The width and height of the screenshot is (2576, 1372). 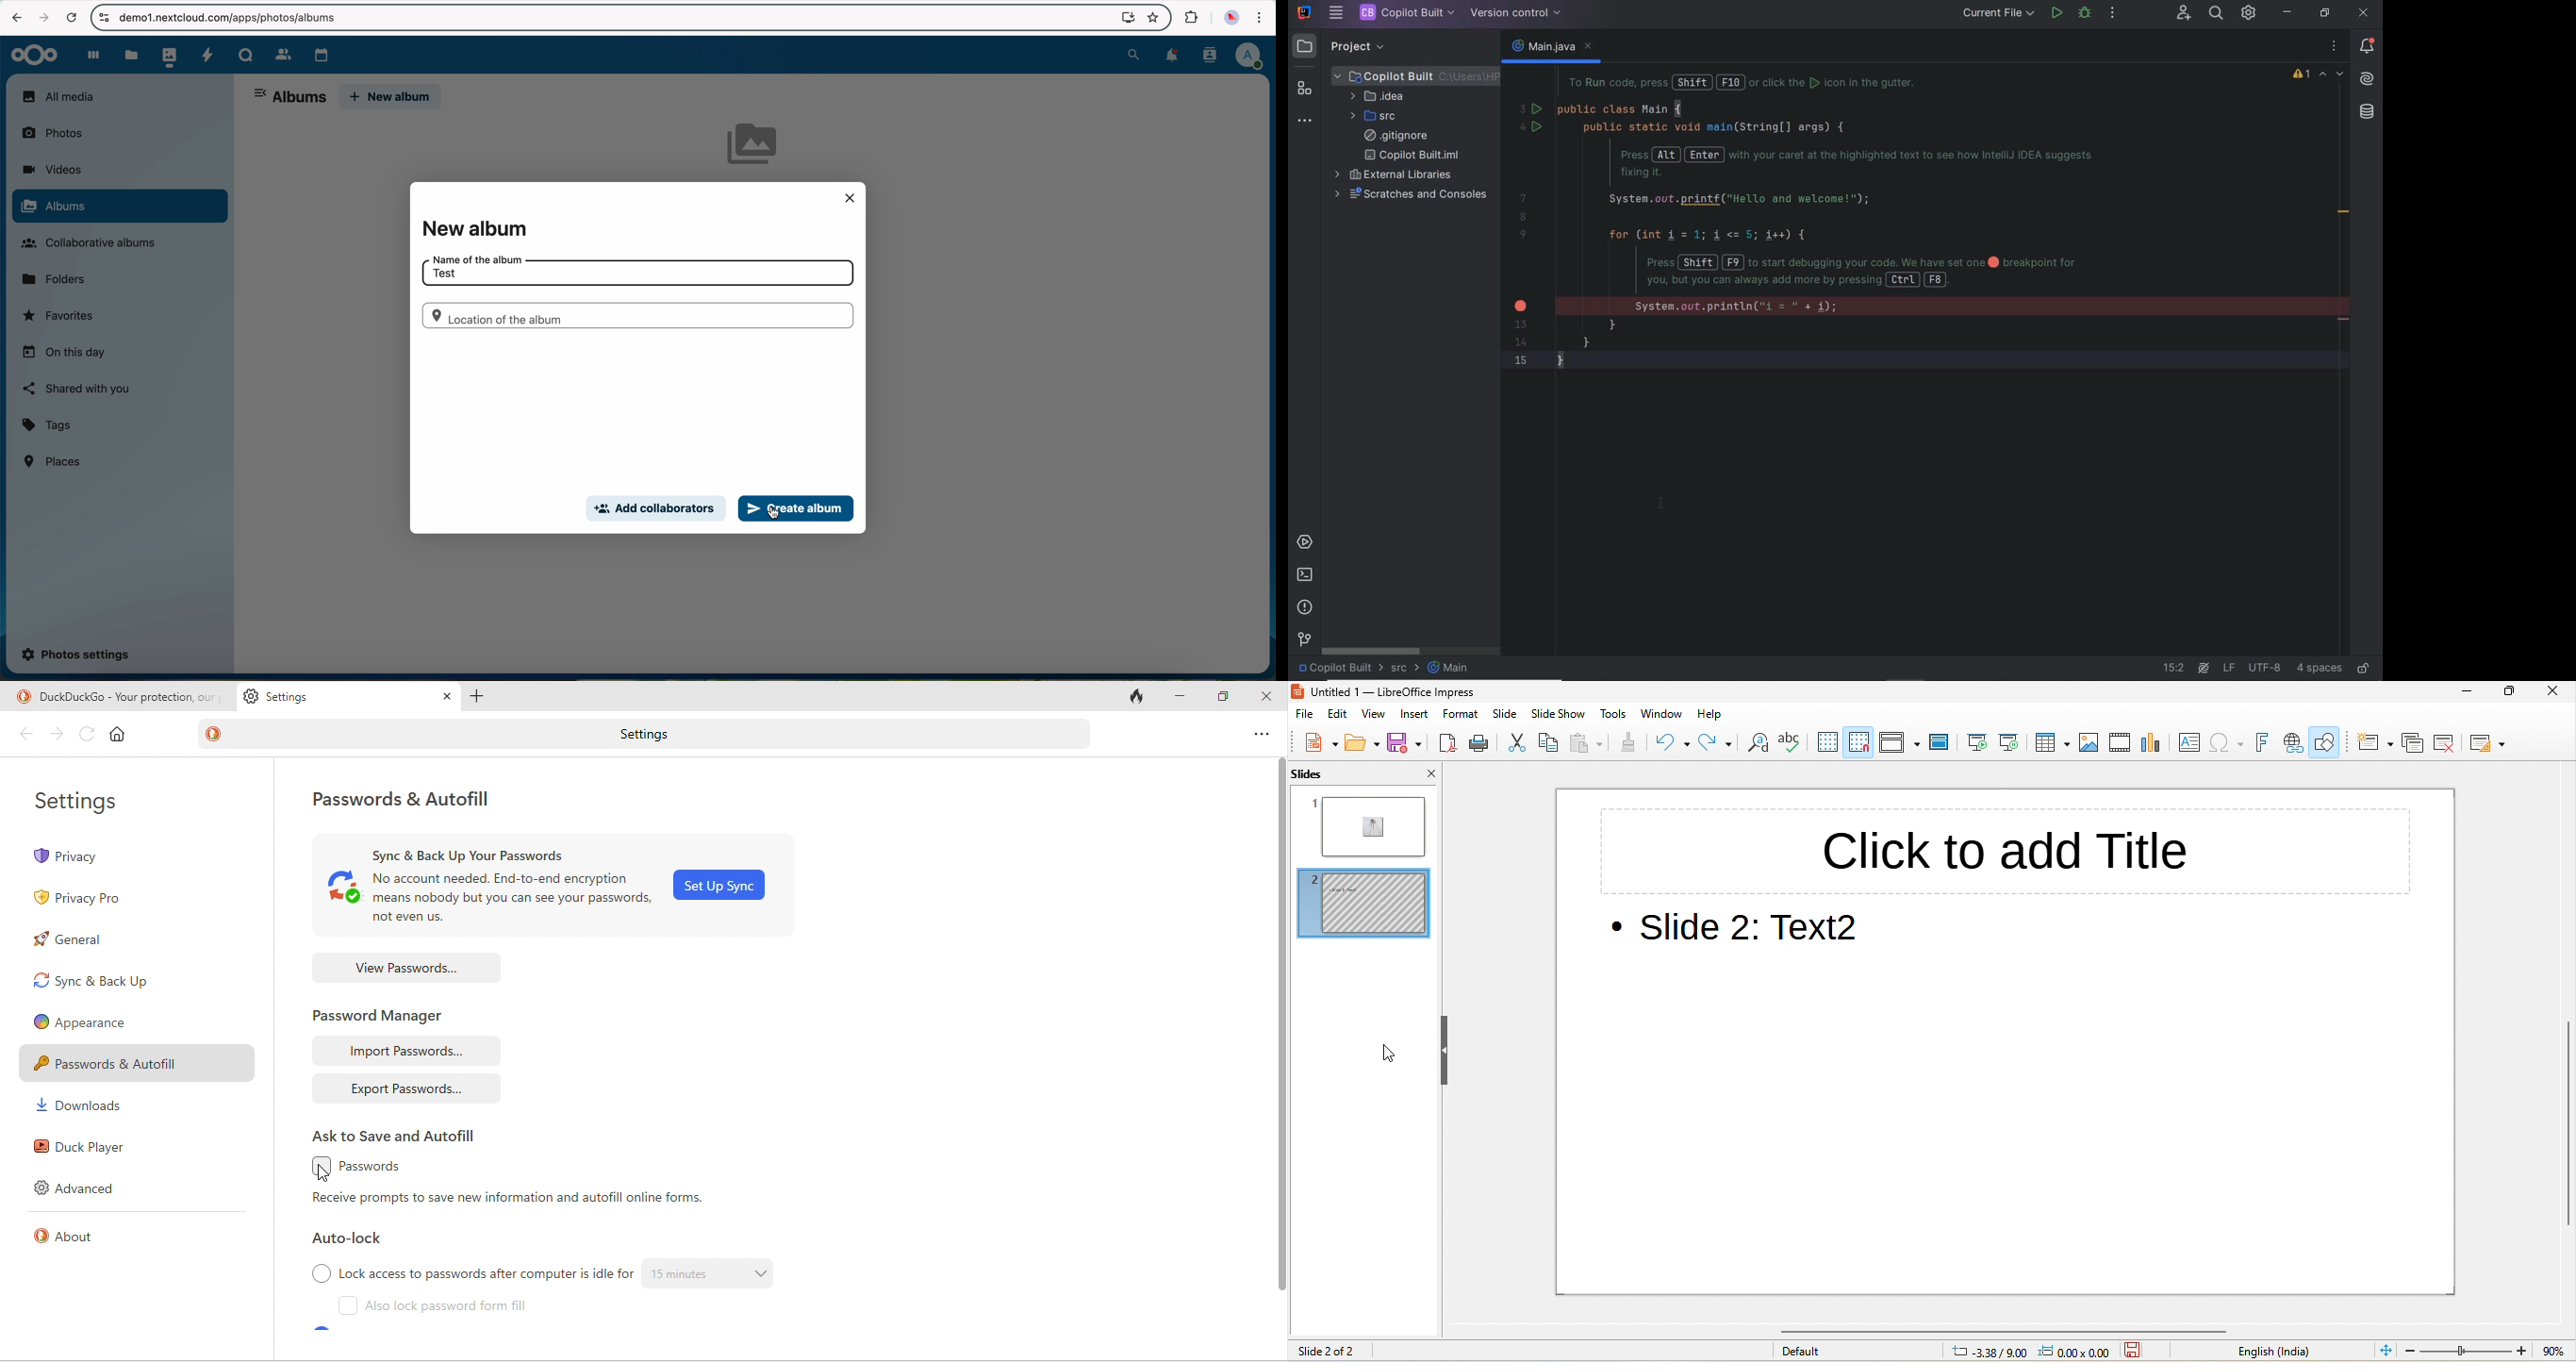 I want to click on insert, so click(x=1420, y=717).